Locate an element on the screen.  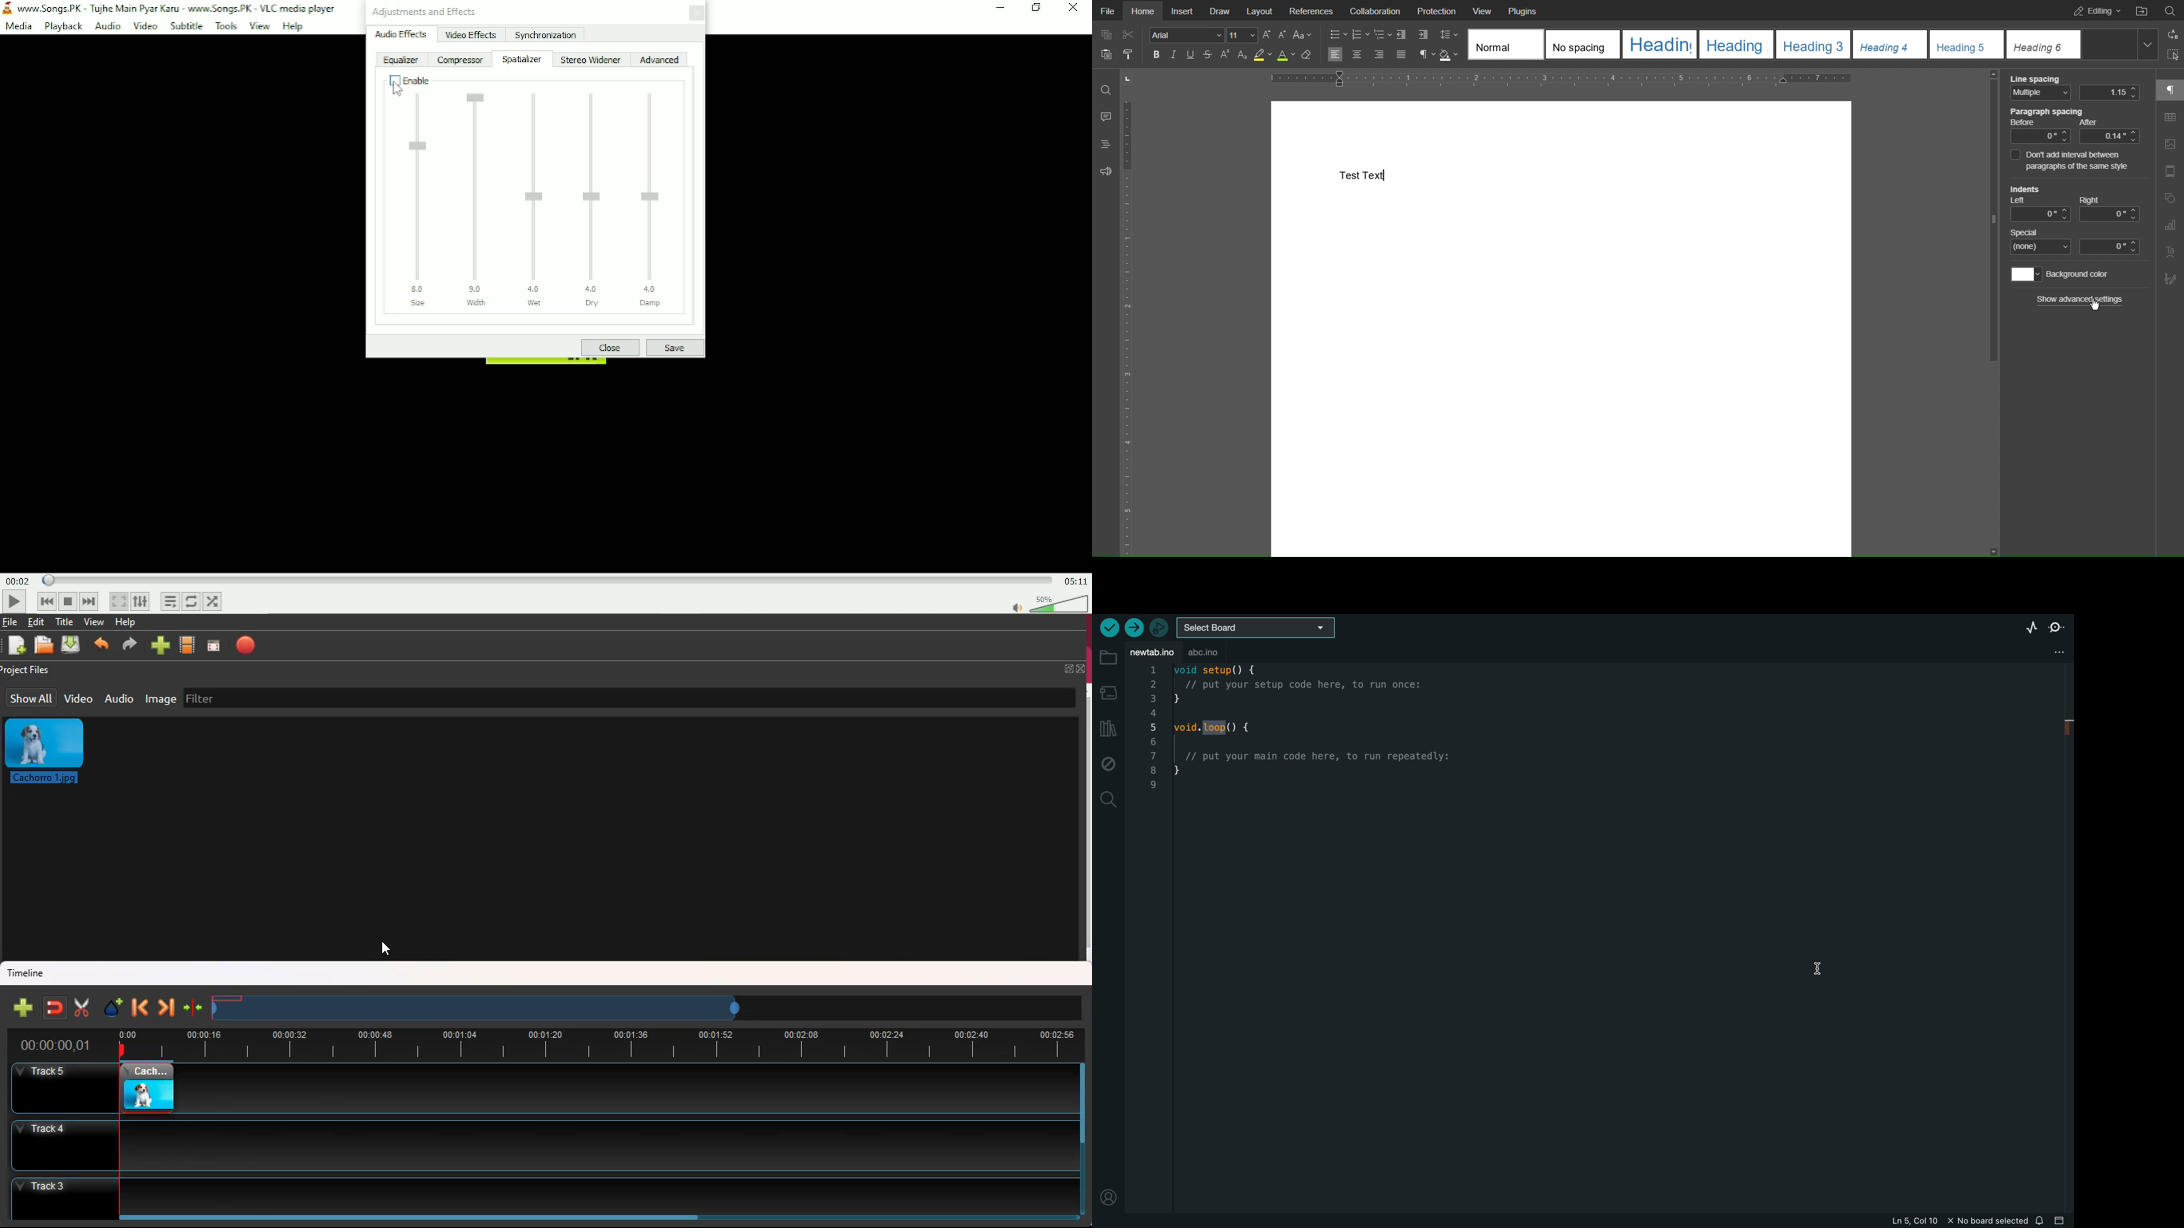
Save is located at coordinates (674, 348).